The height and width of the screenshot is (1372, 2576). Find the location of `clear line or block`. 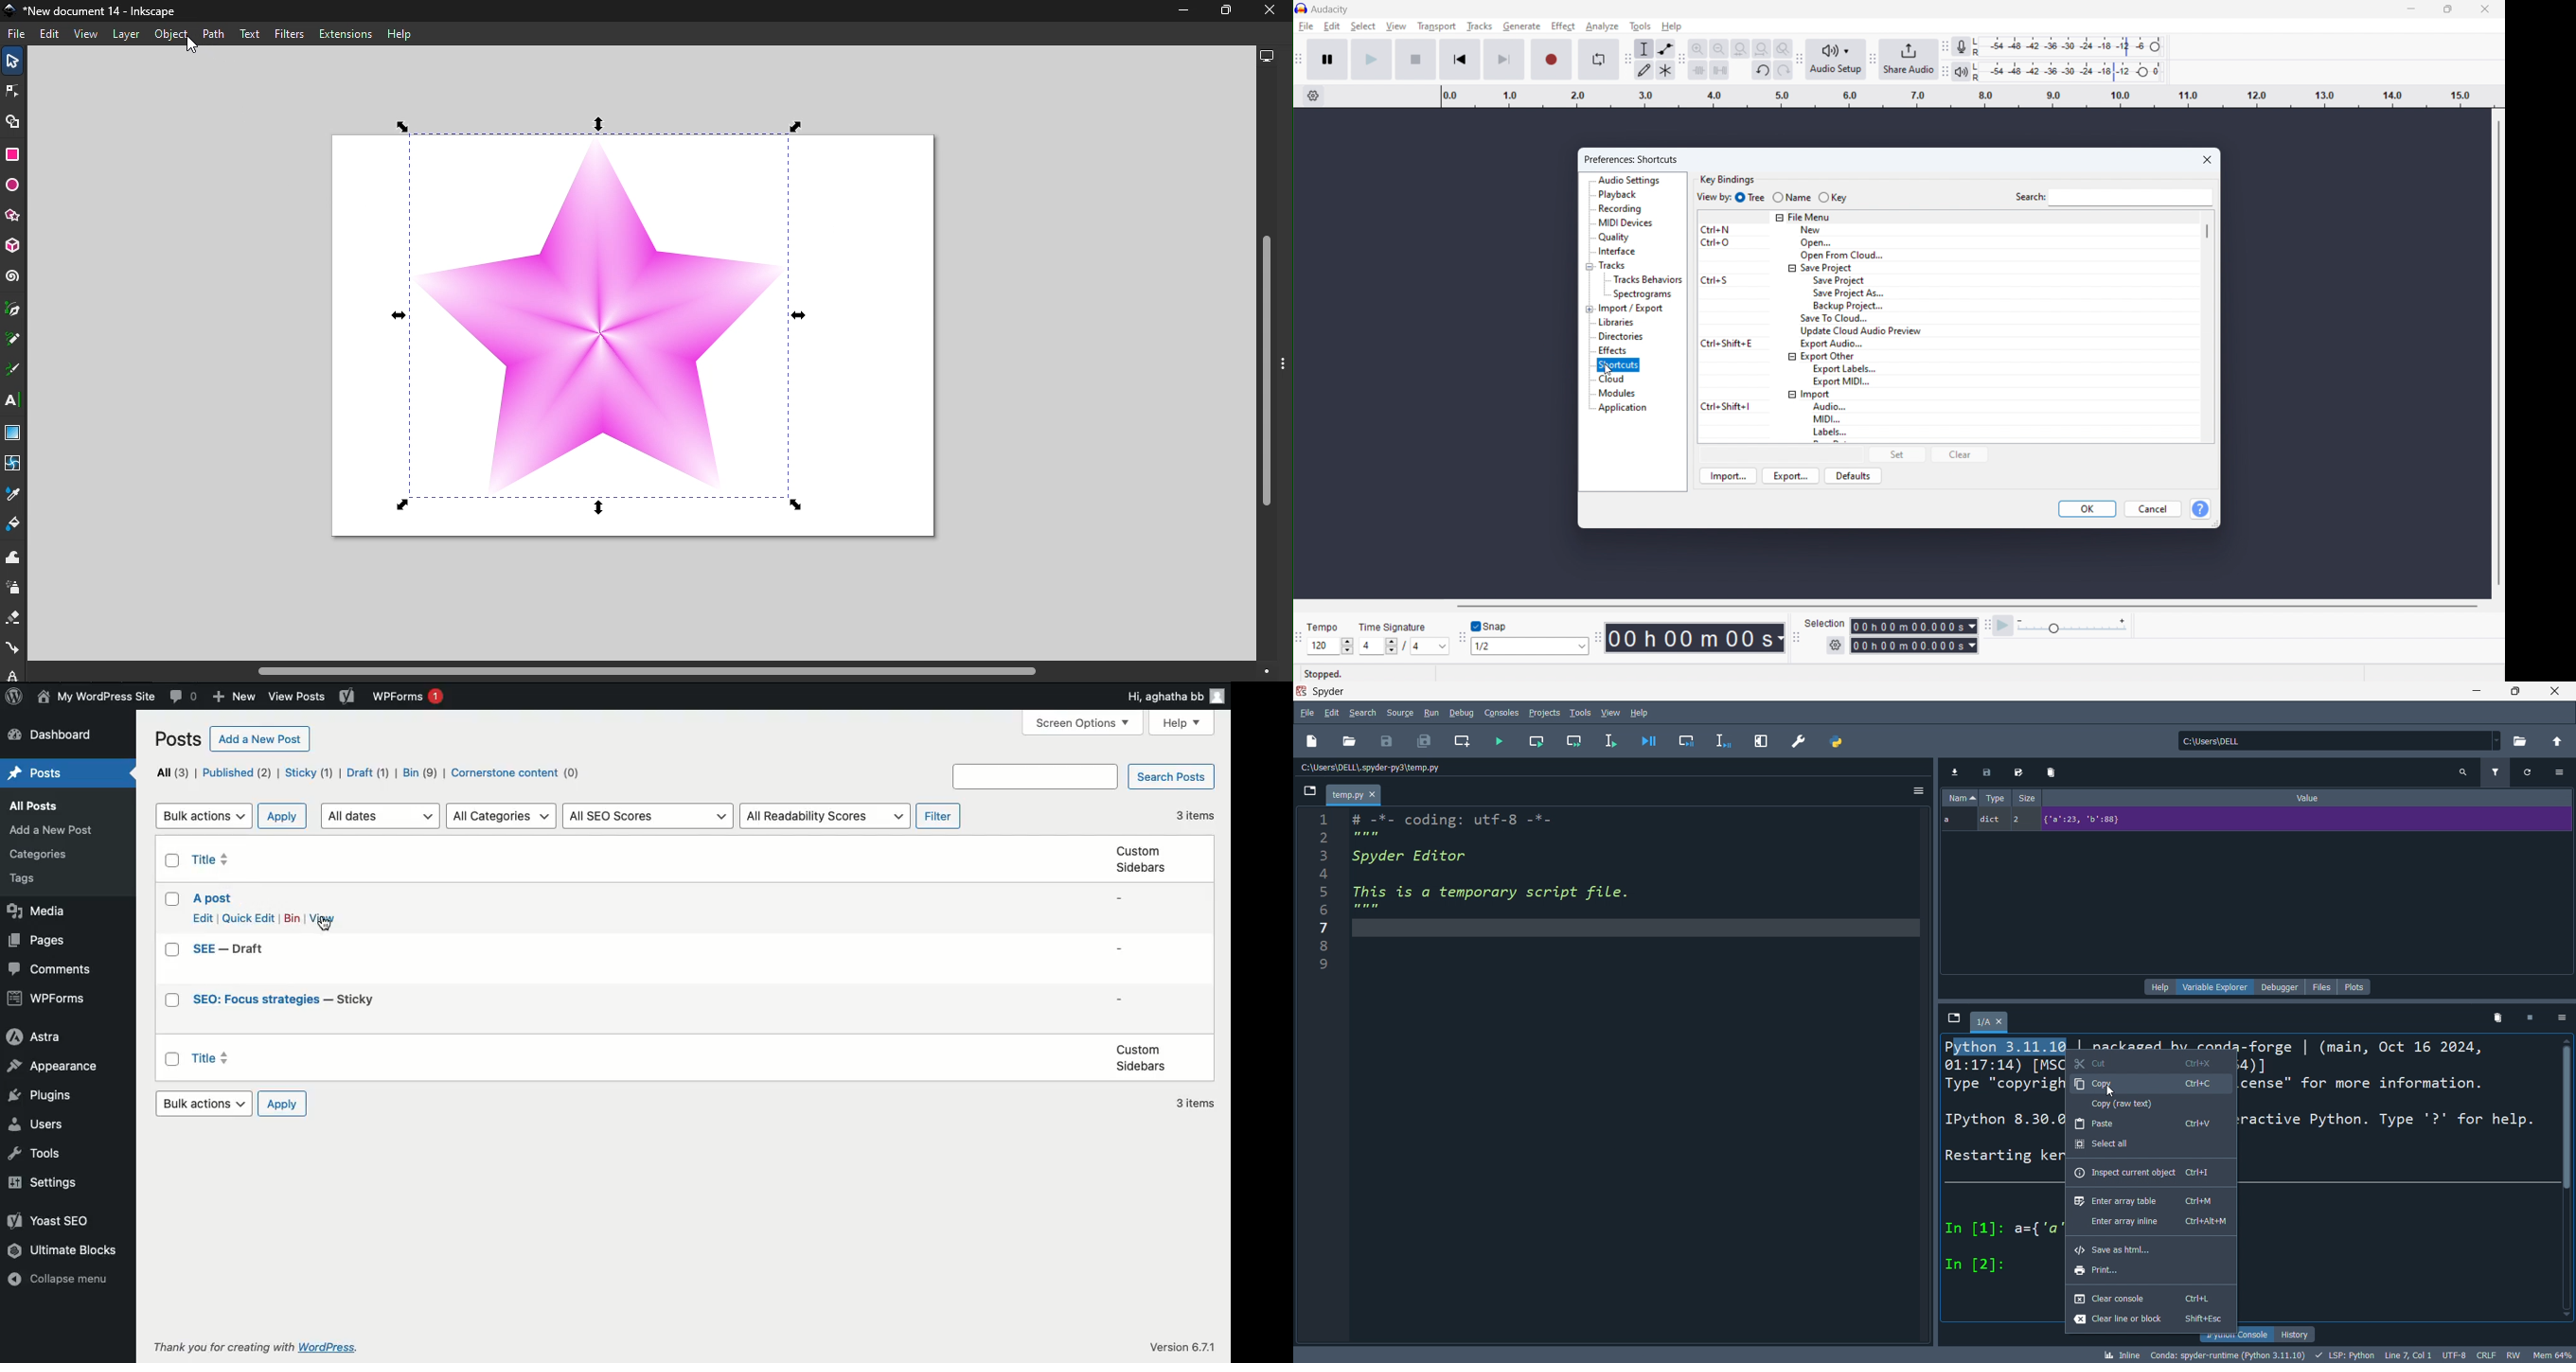

clear line or block is located at coordinates (2151, 1320).